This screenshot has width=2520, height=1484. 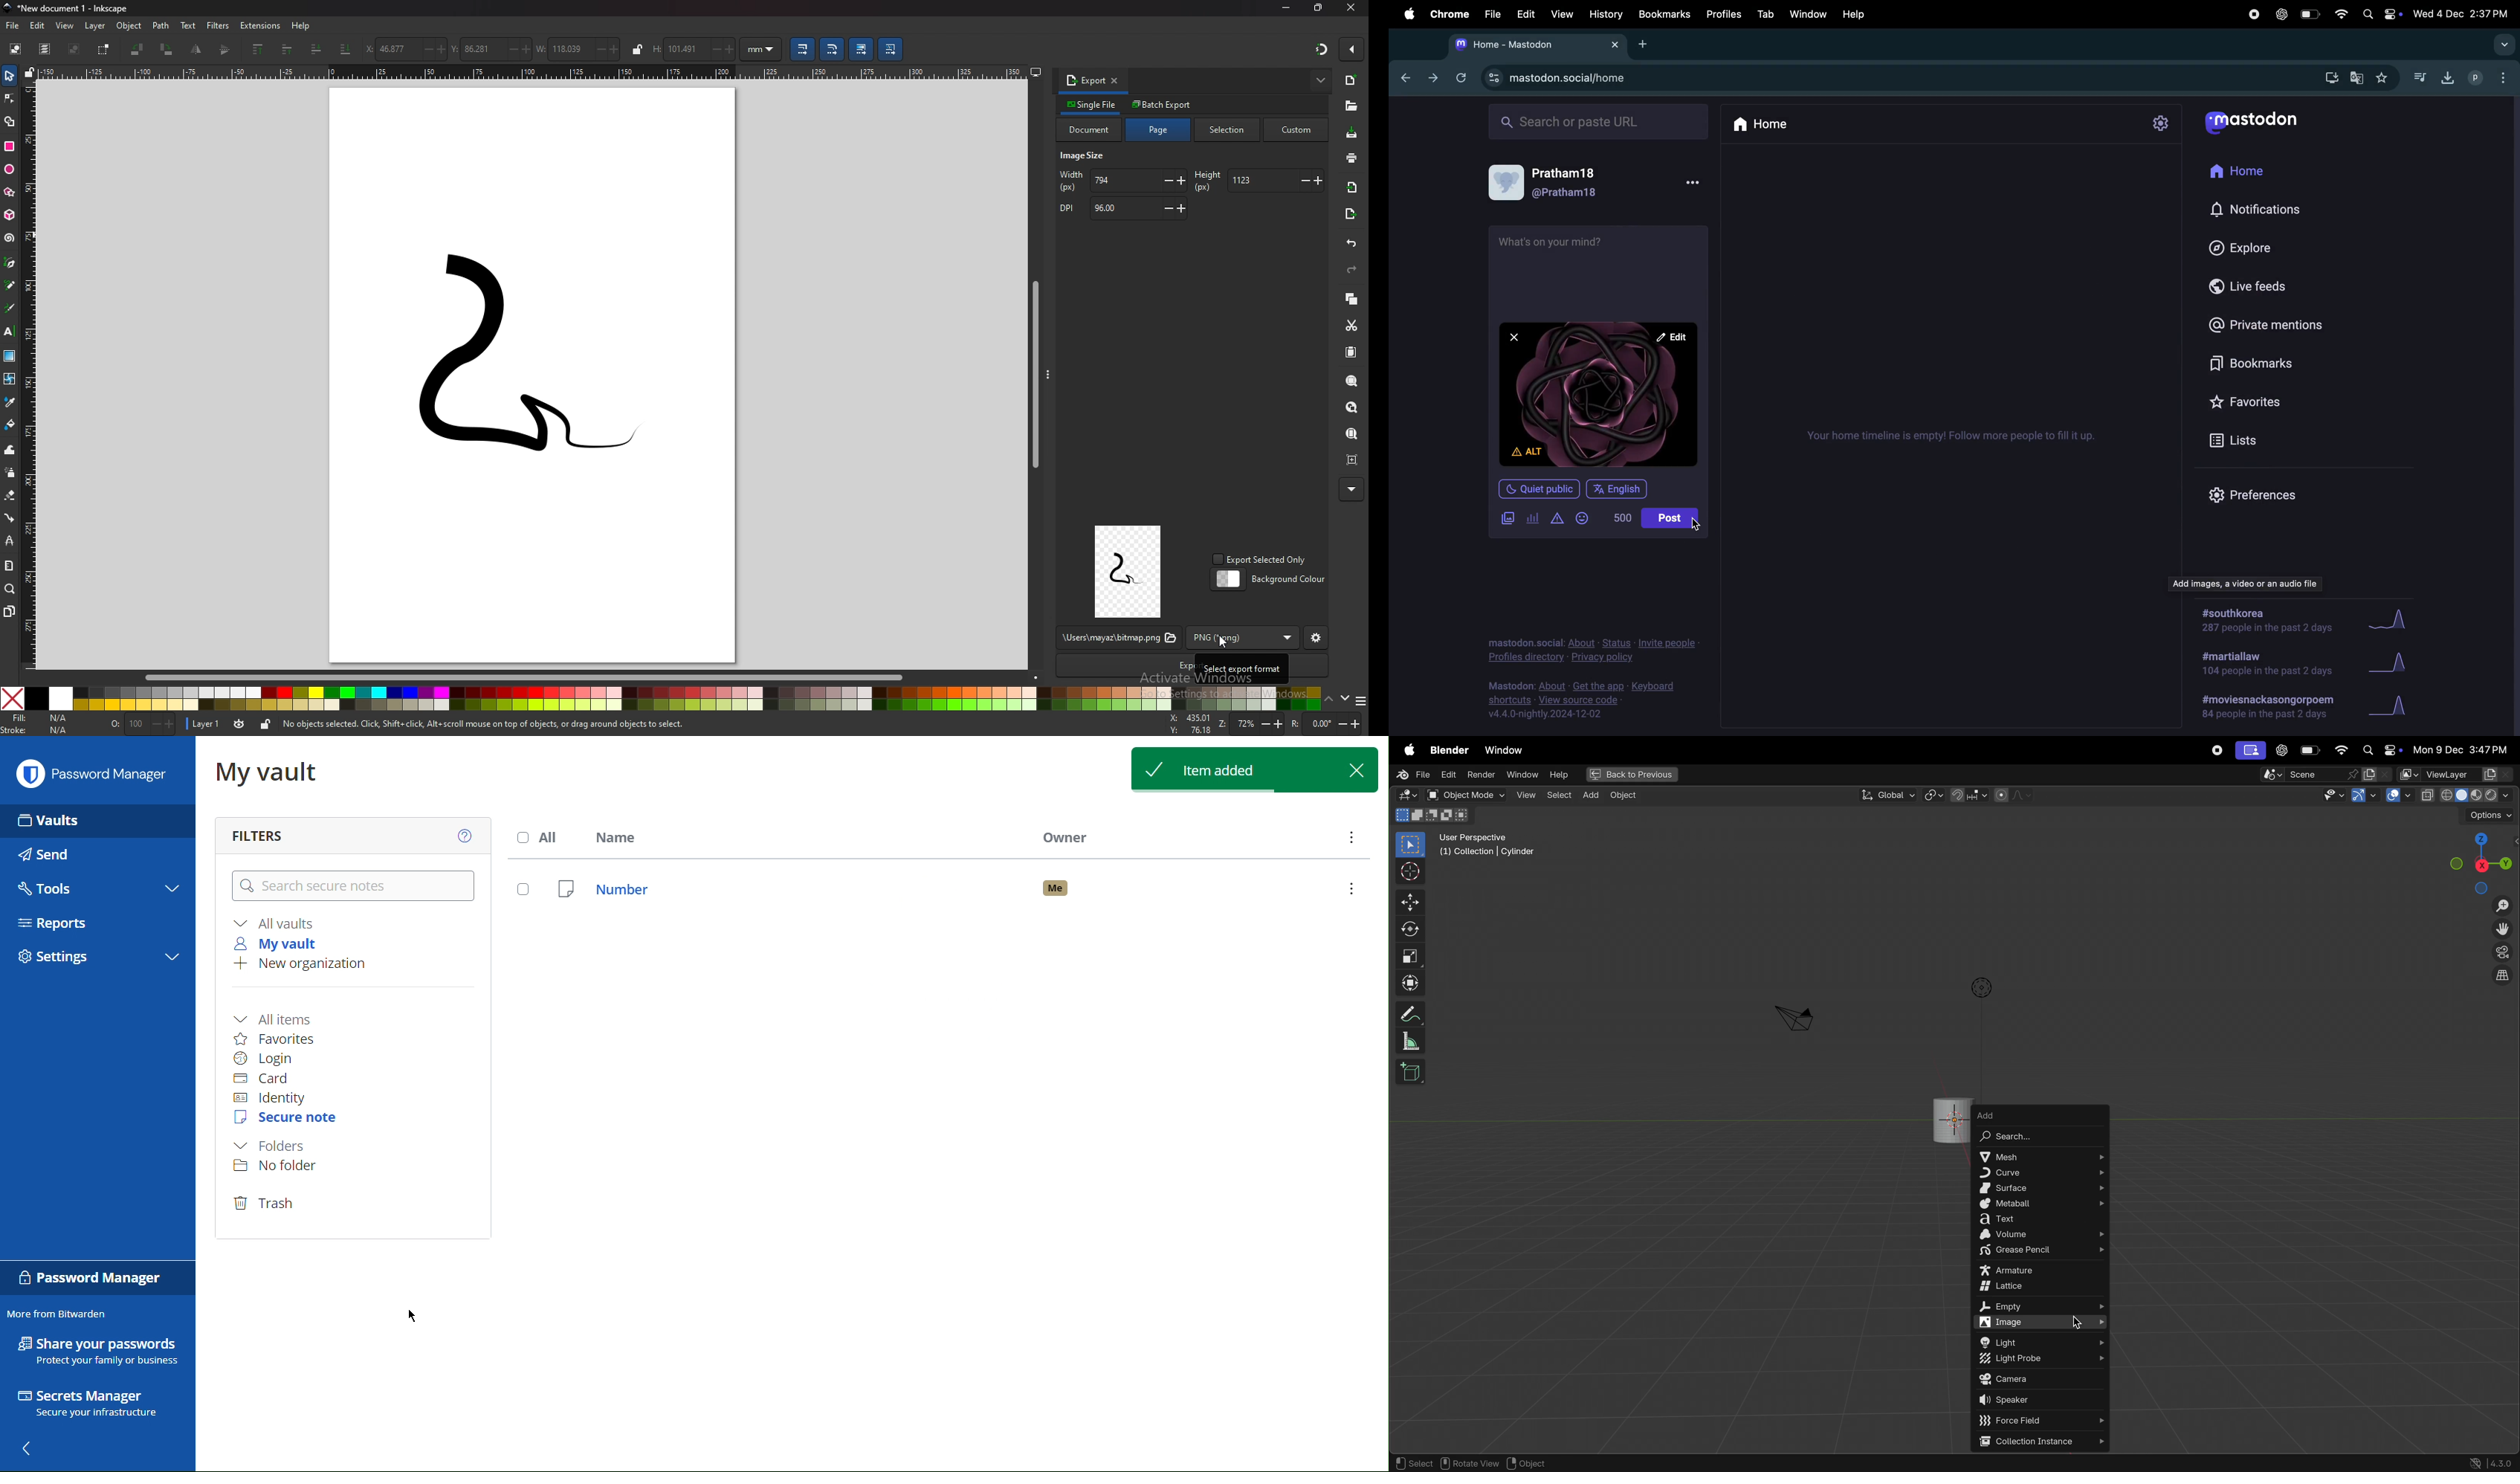 I want to click on flip vetically, so click(x=198, y=49).